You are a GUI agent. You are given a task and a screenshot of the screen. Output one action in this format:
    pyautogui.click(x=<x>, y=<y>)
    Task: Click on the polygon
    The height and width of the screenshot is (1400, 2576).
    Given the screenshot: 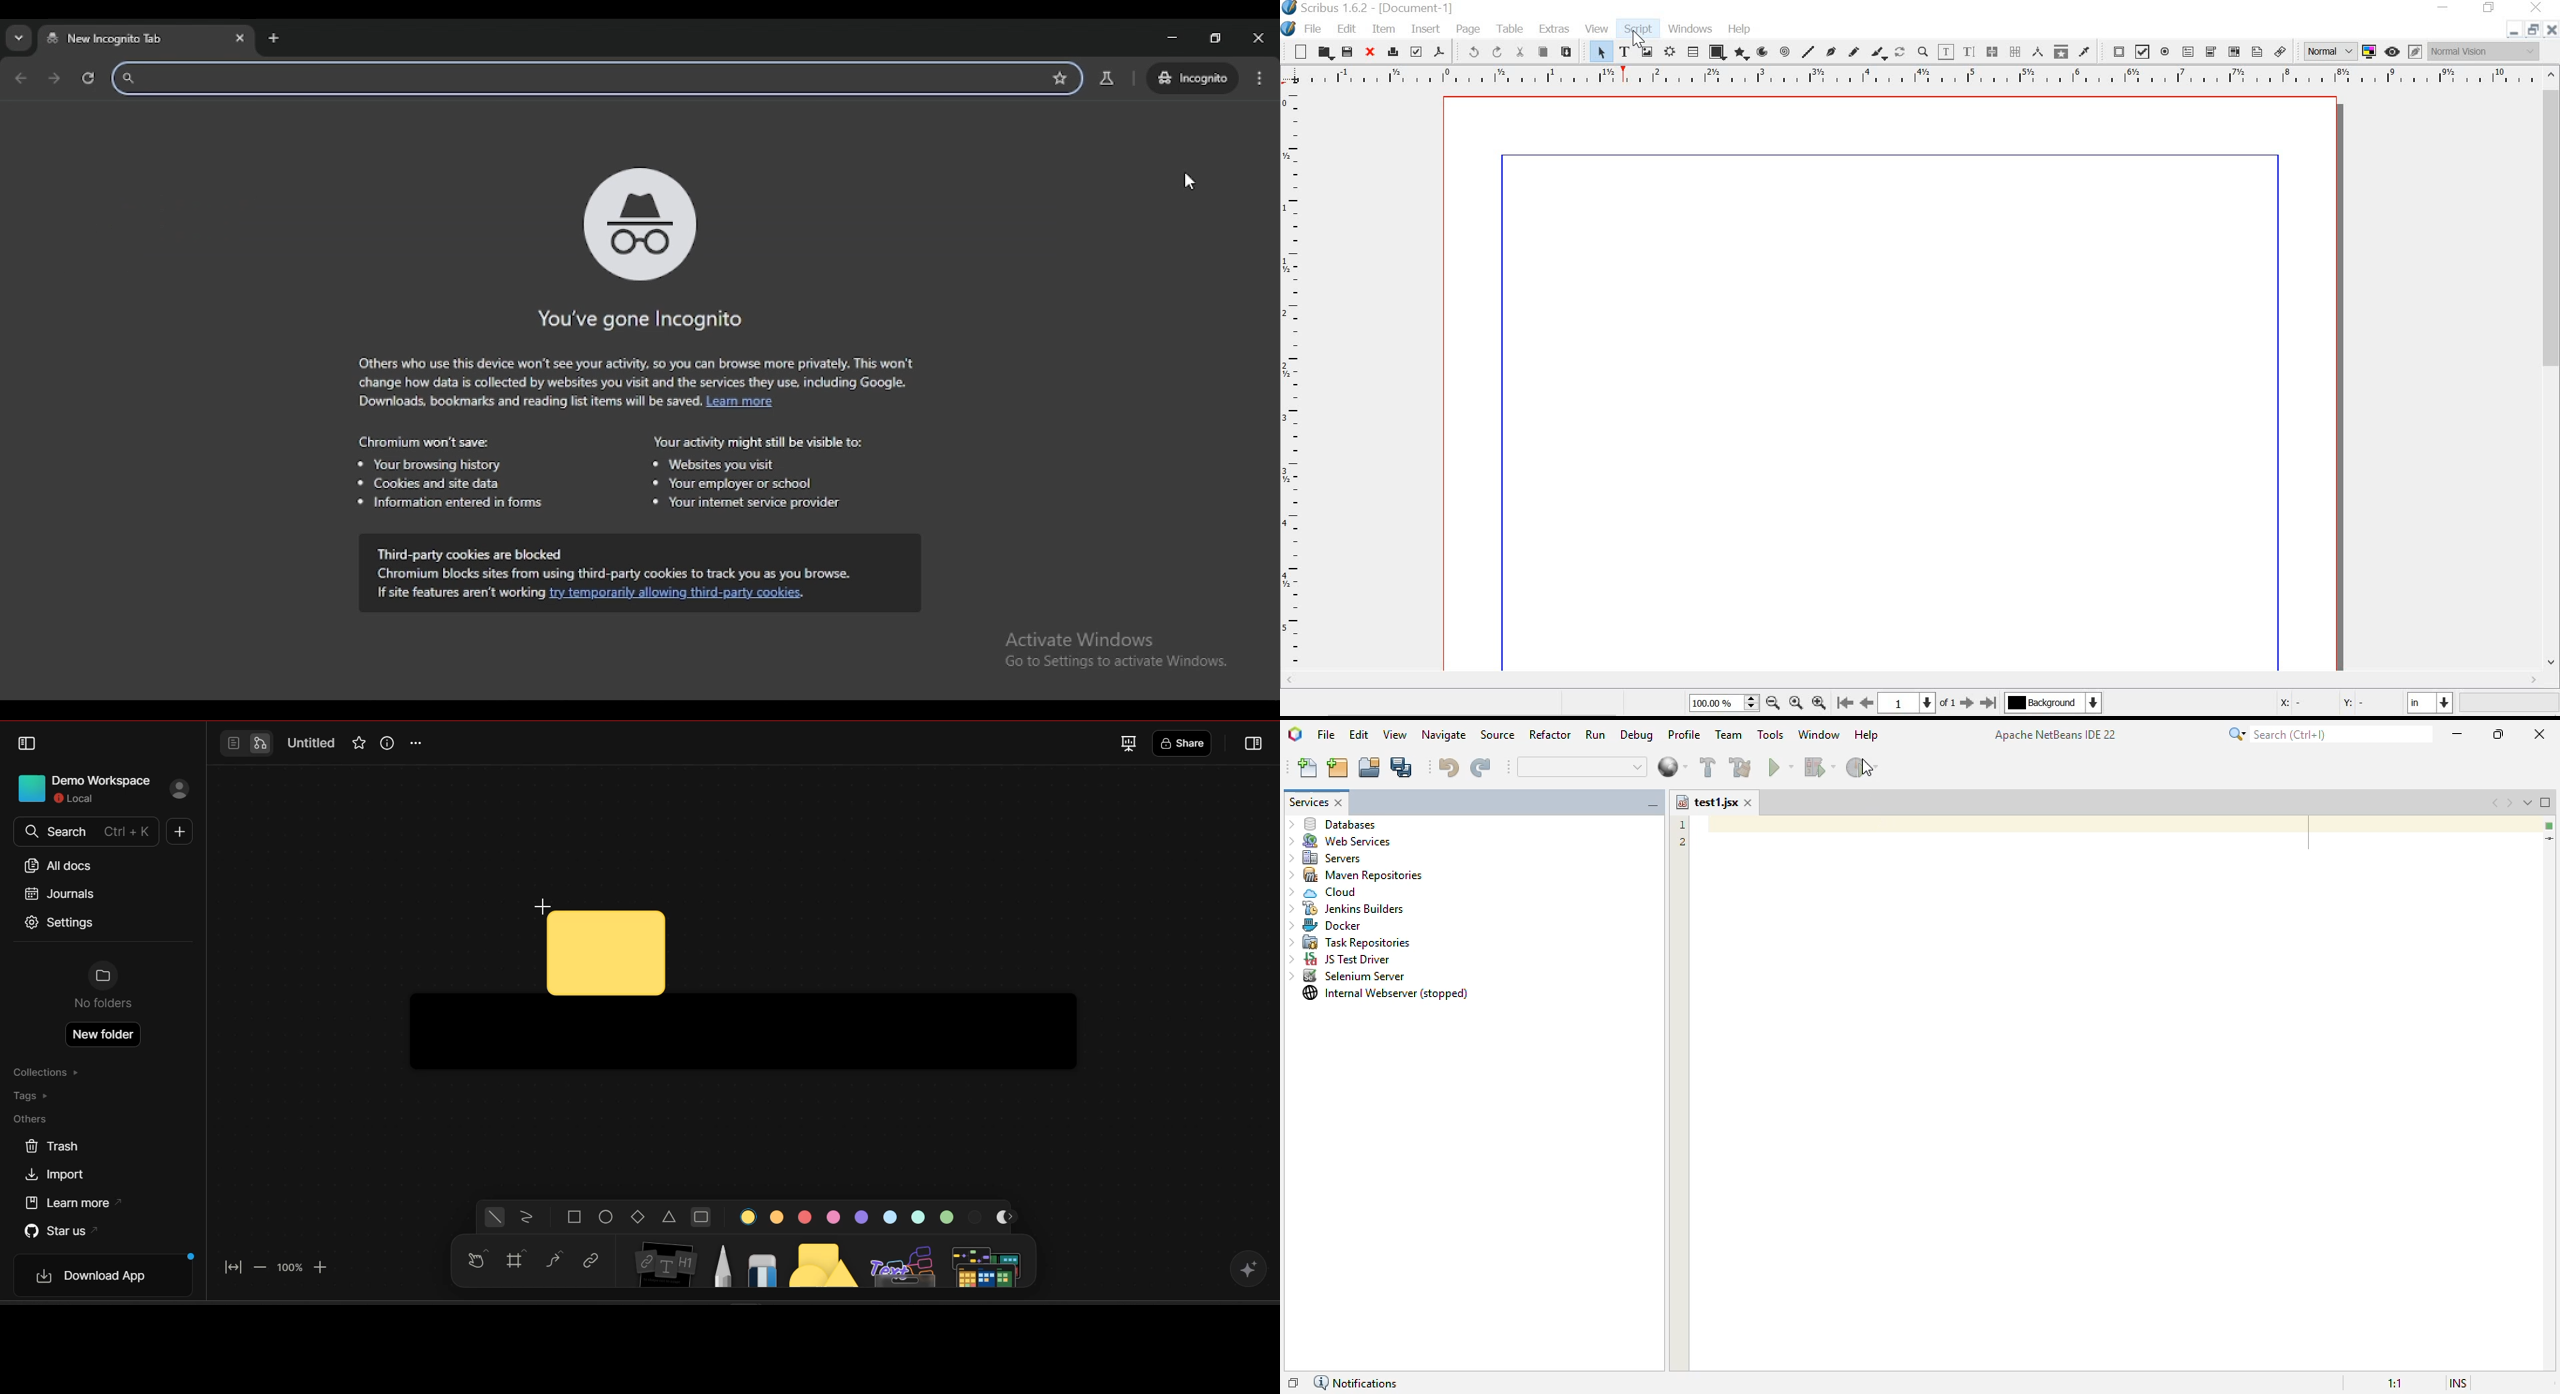 What is the action you would take?
    pyautogui.click(x=1743, y=53)
    